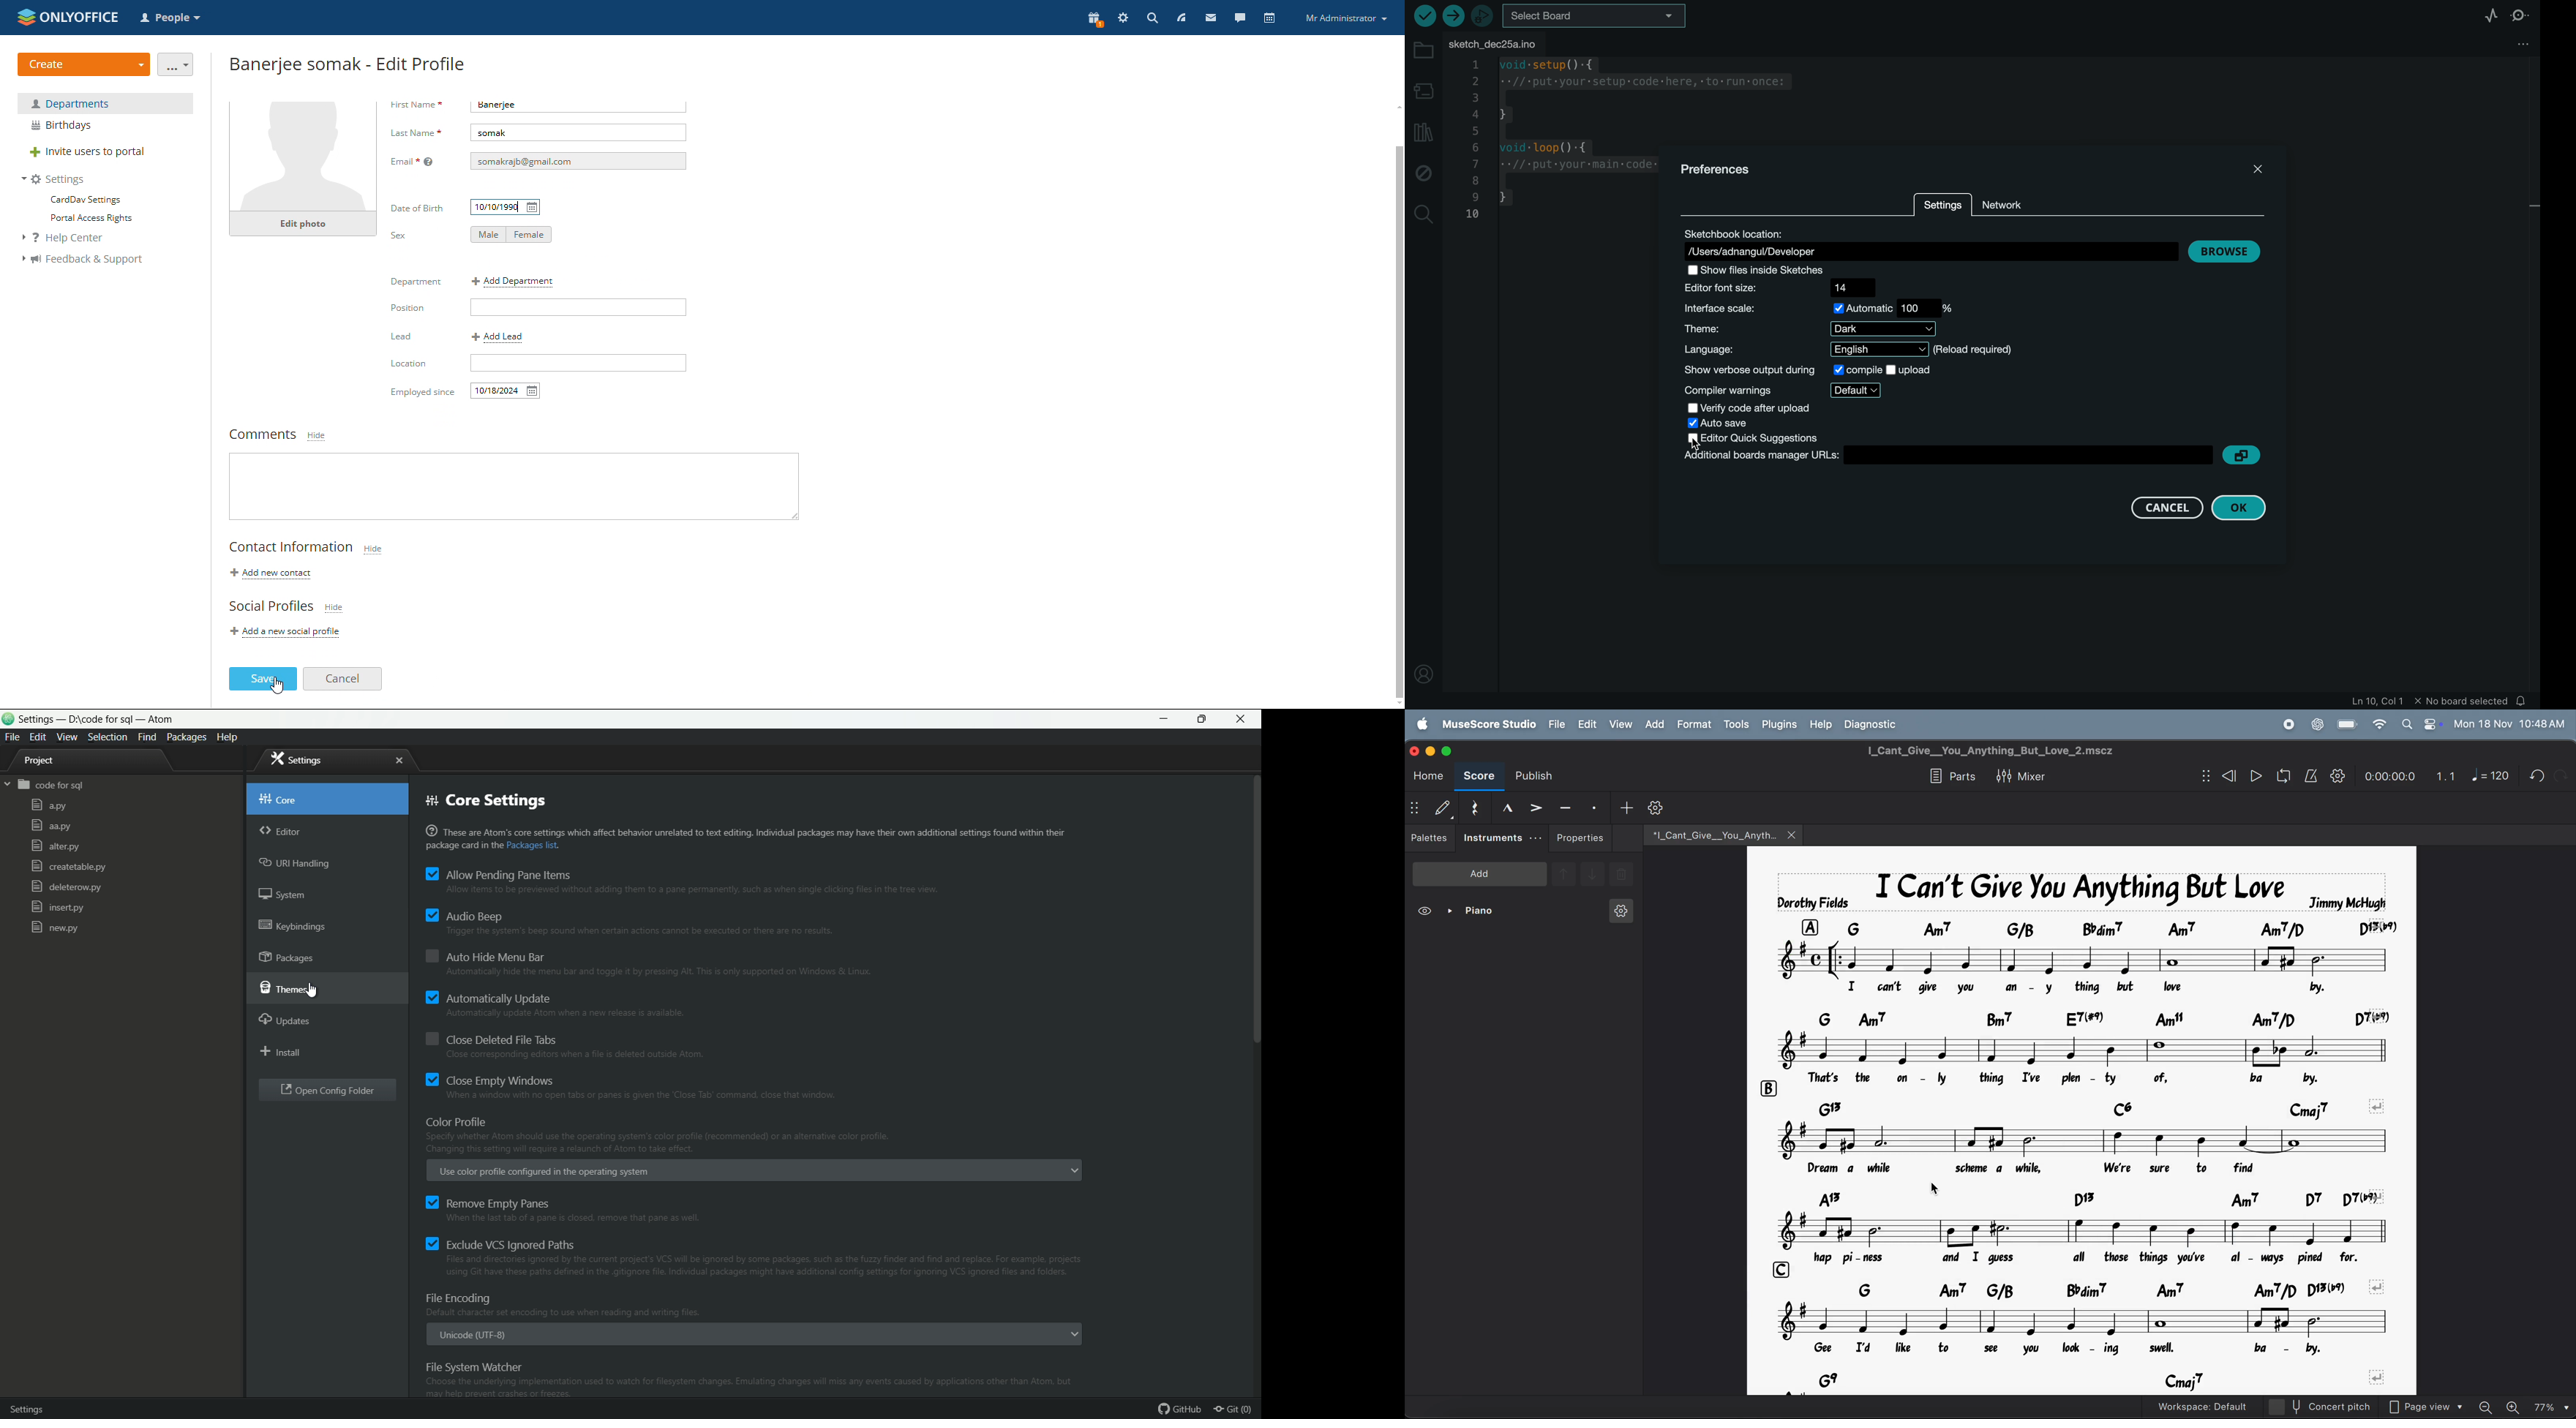 This screenshot has width=2576, height=1428. I want to click on theme, so click(1806, 330).